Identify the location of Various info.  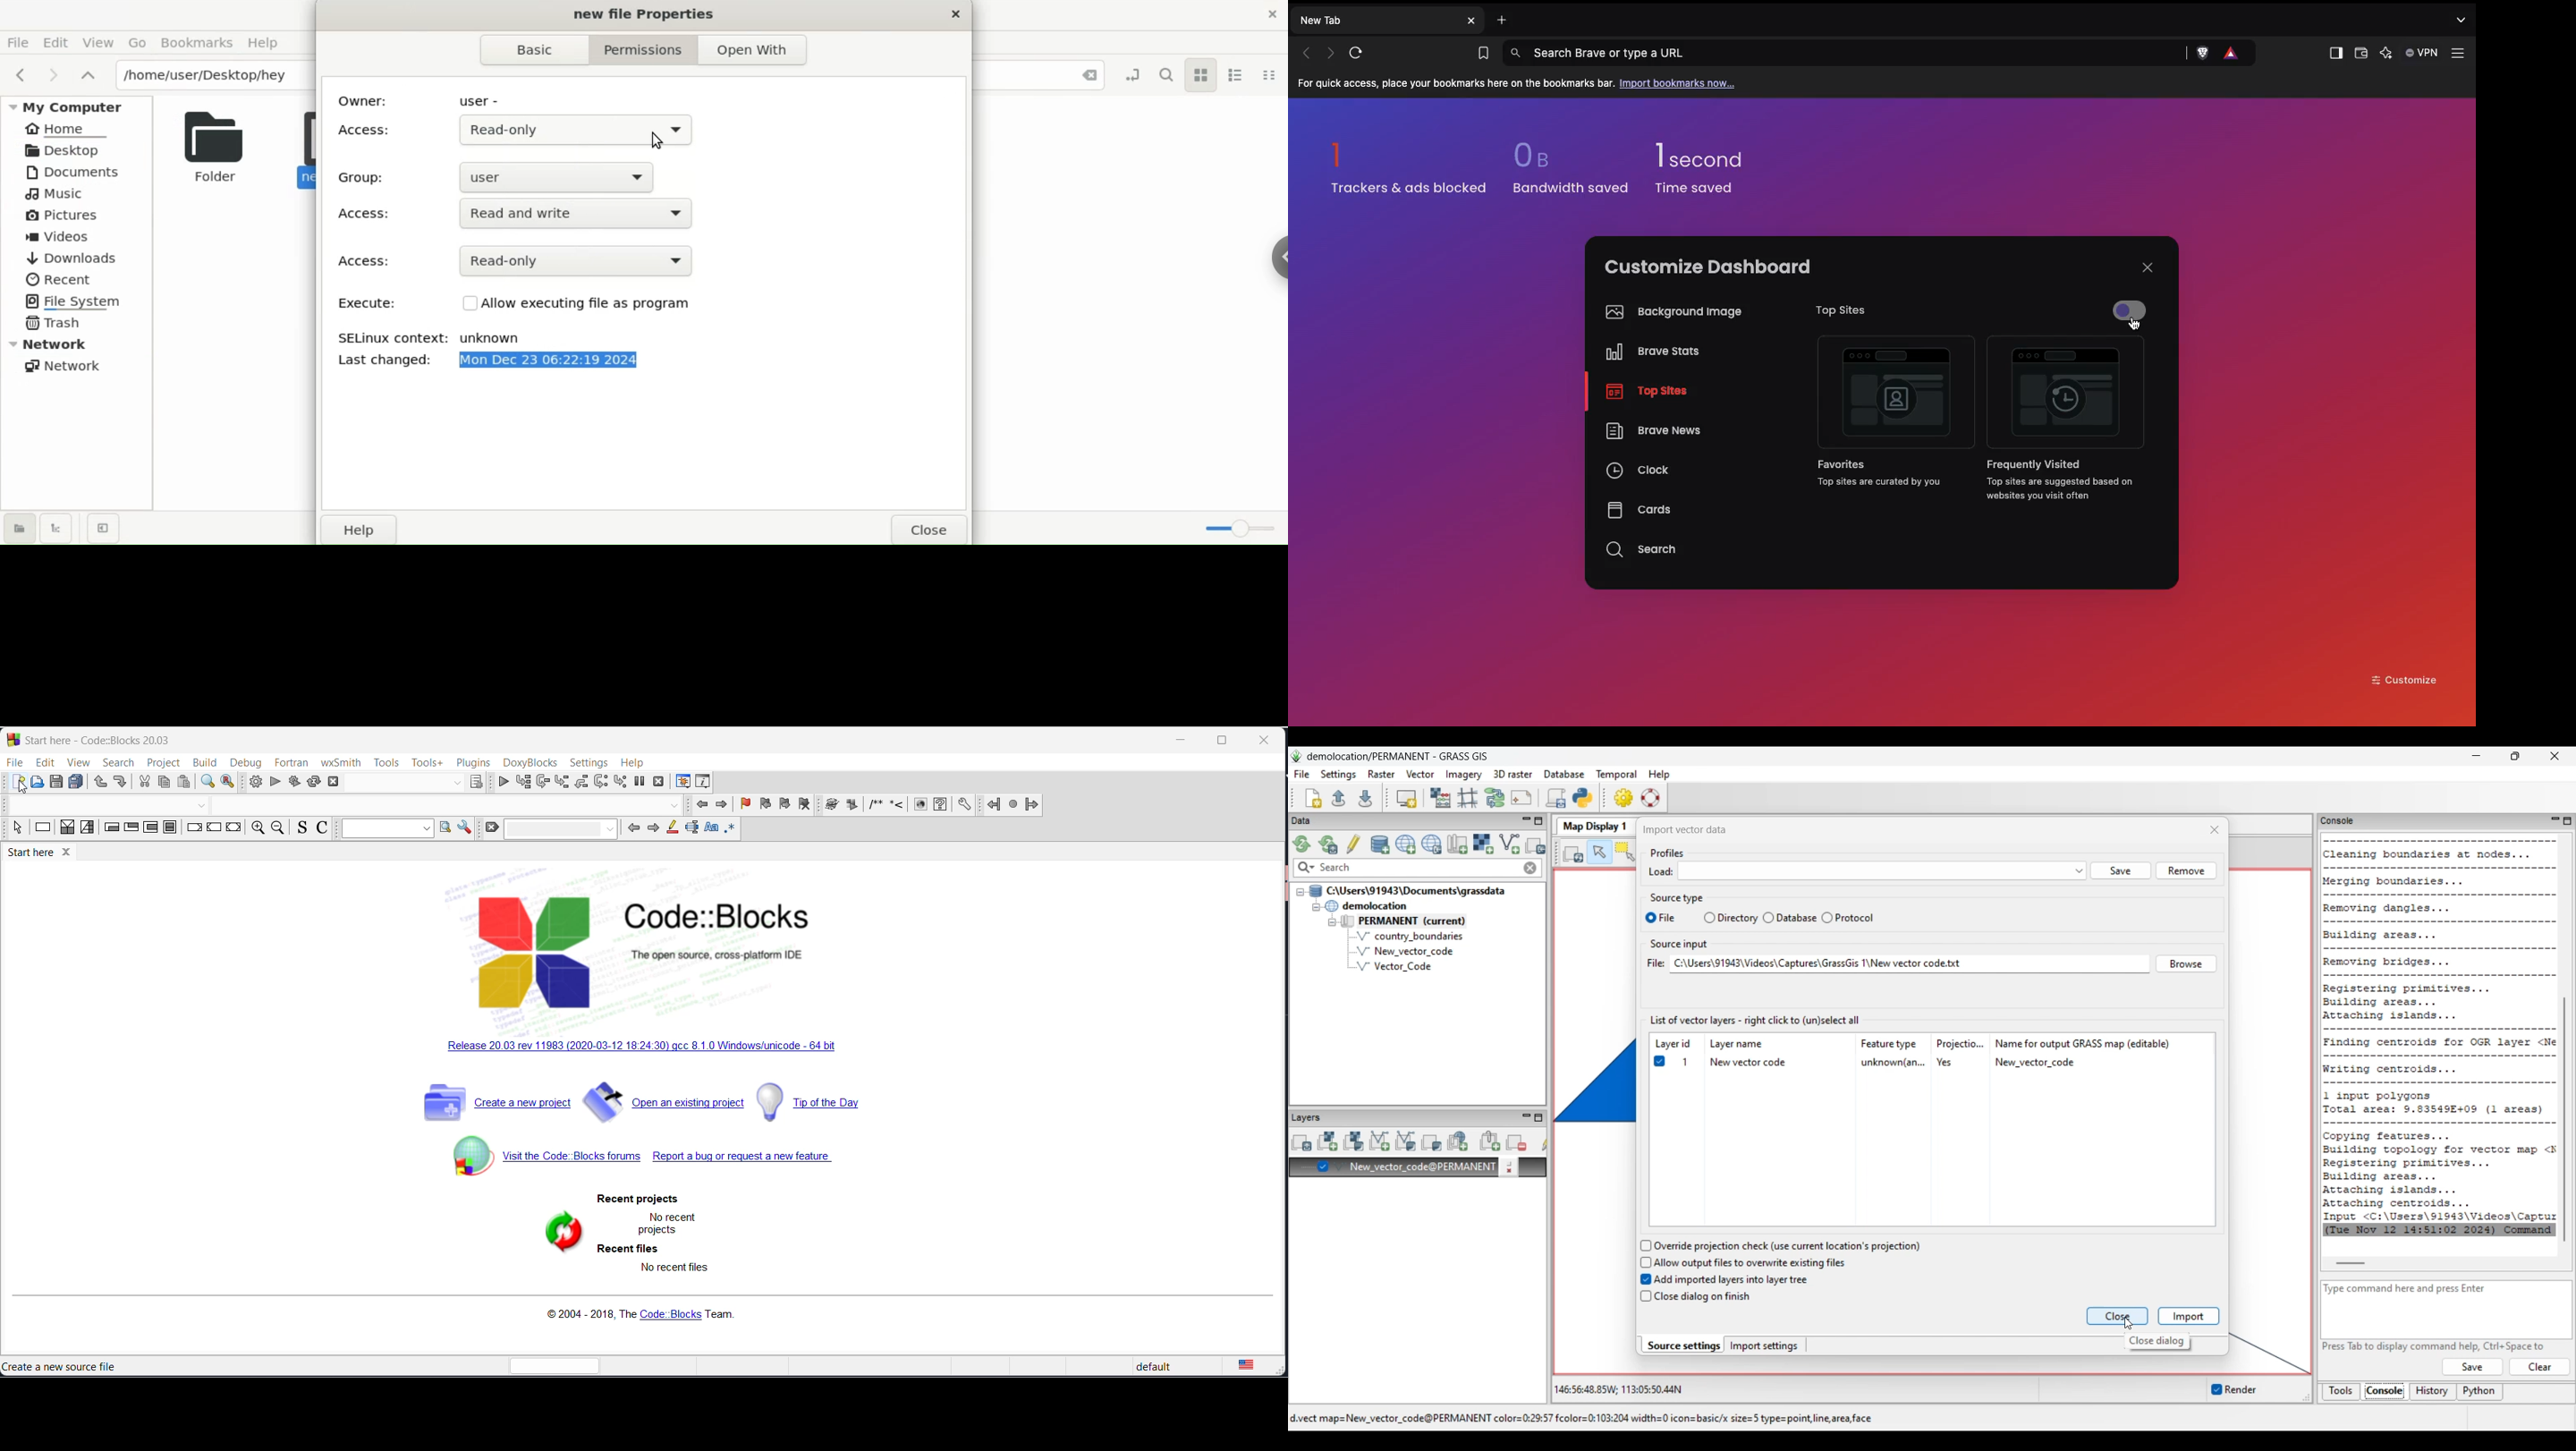
(707, 782).